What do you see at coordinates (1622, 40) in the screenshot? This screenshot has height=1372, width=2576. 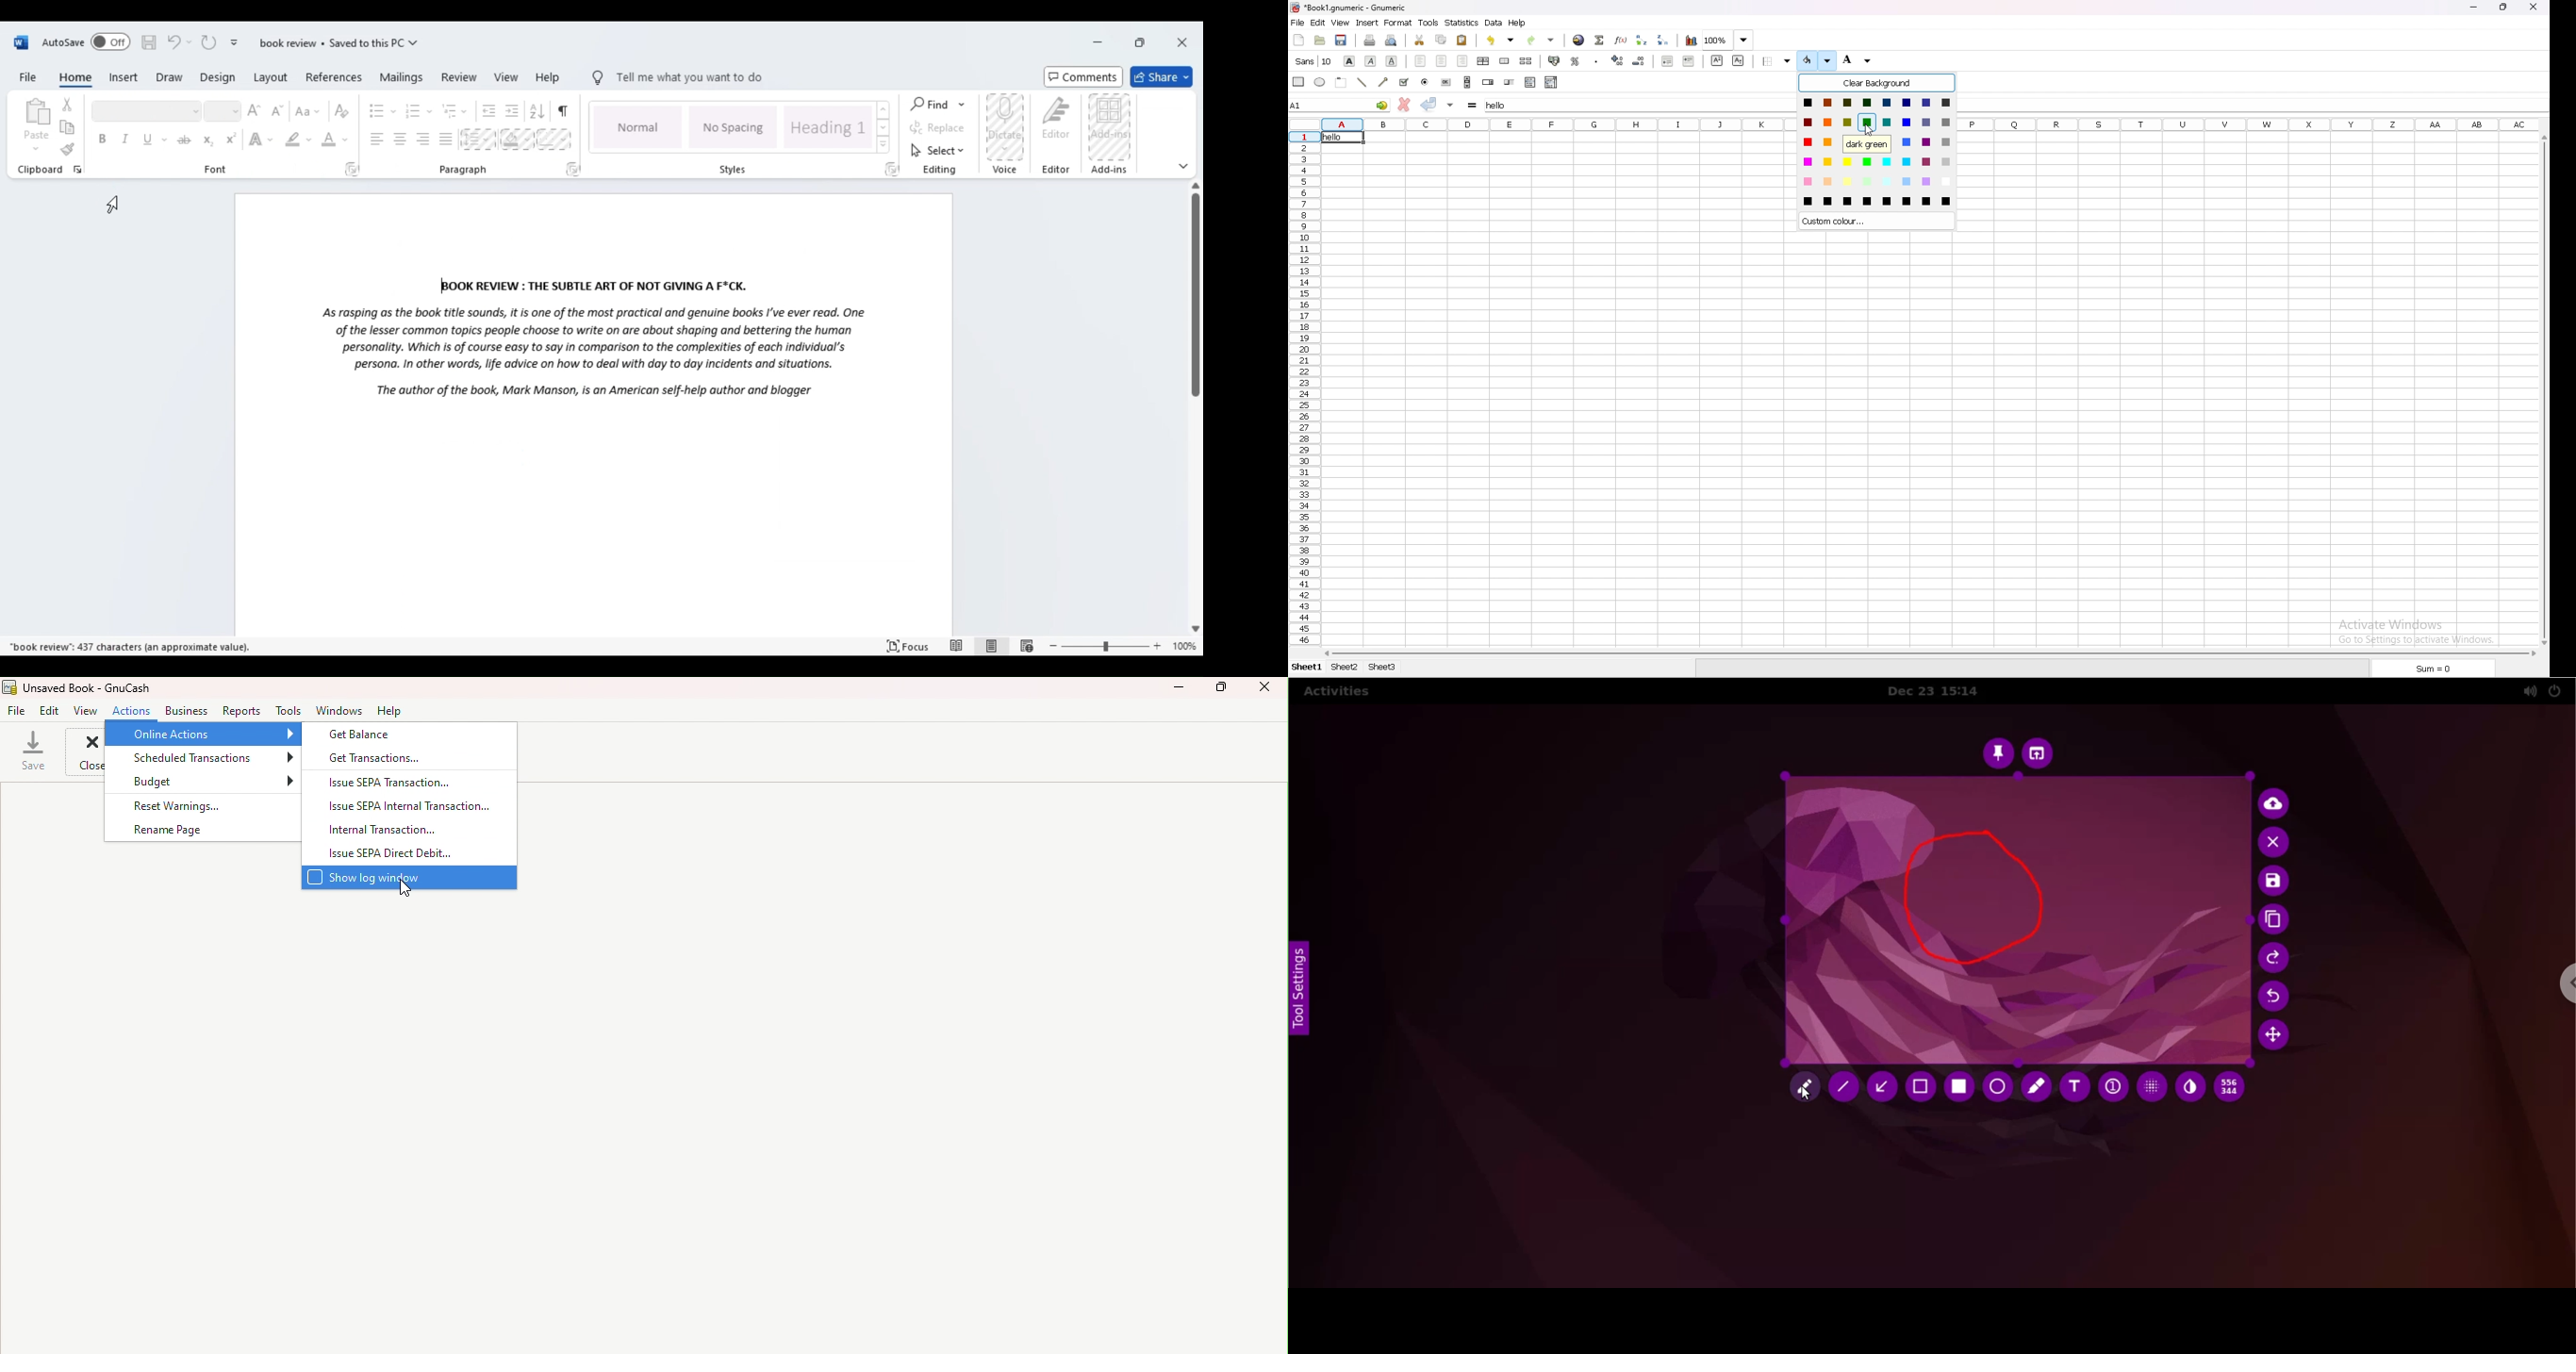 I see `function` at bounding box center [1622, 40].